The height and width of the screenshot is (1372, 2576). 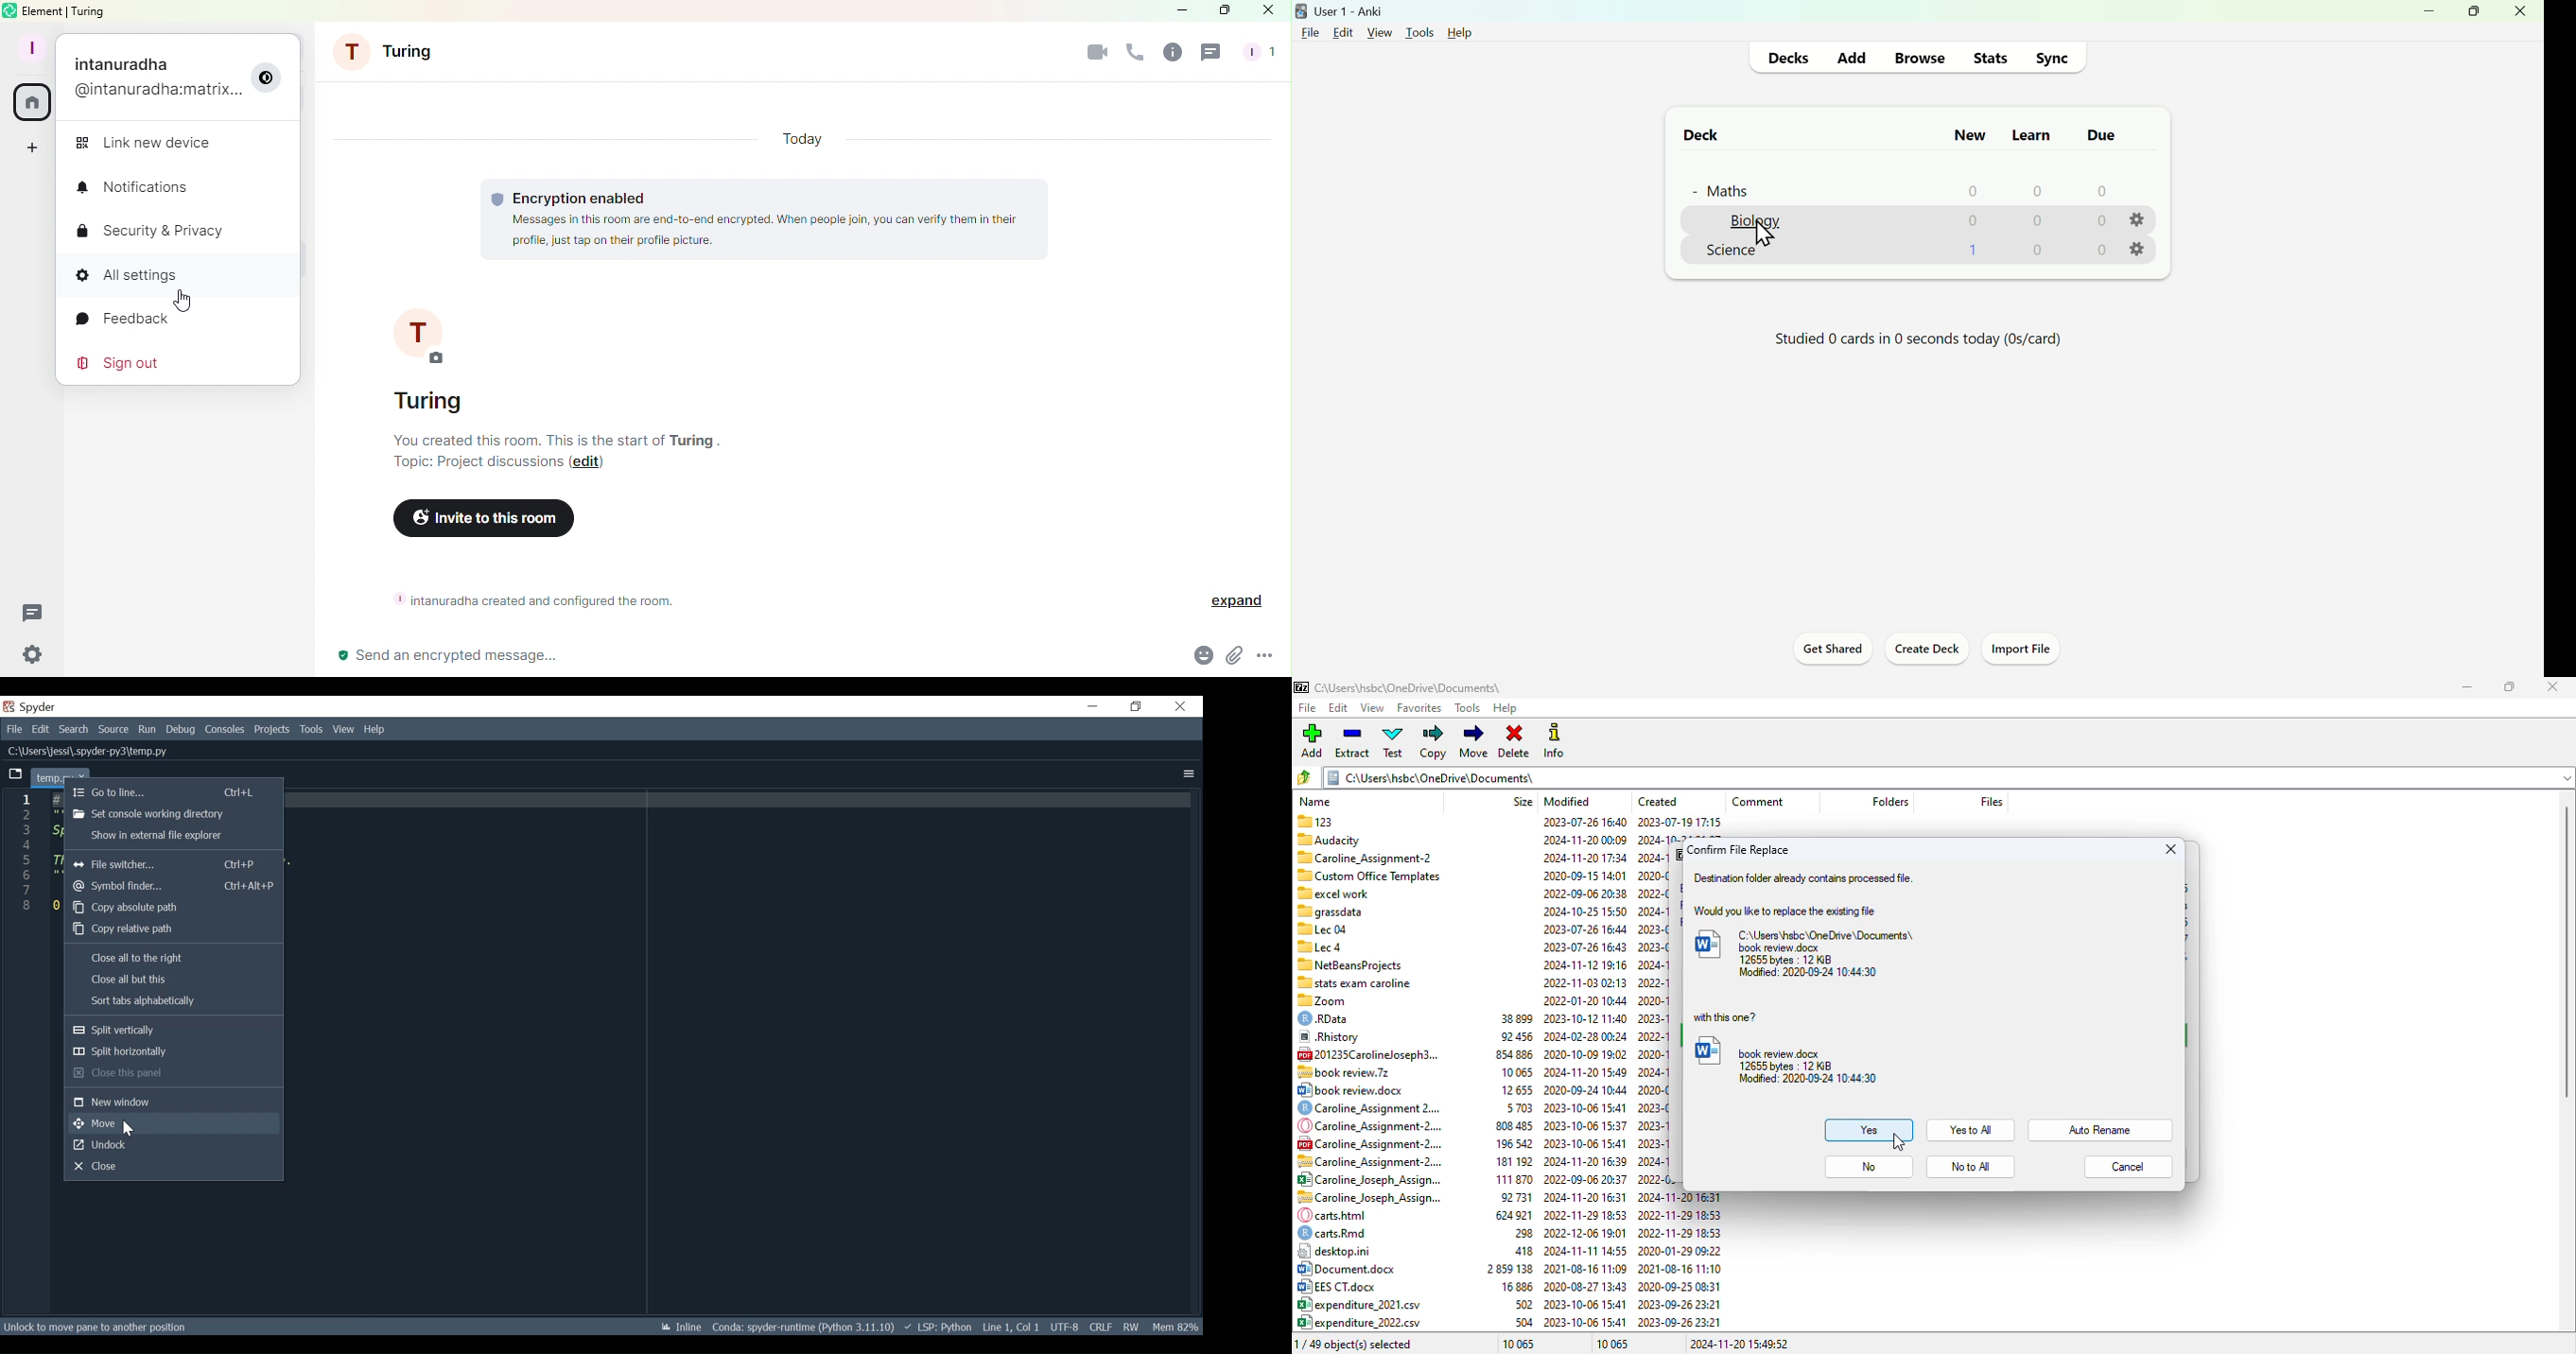 I want to click on 0, so click(x=2037, y=190).